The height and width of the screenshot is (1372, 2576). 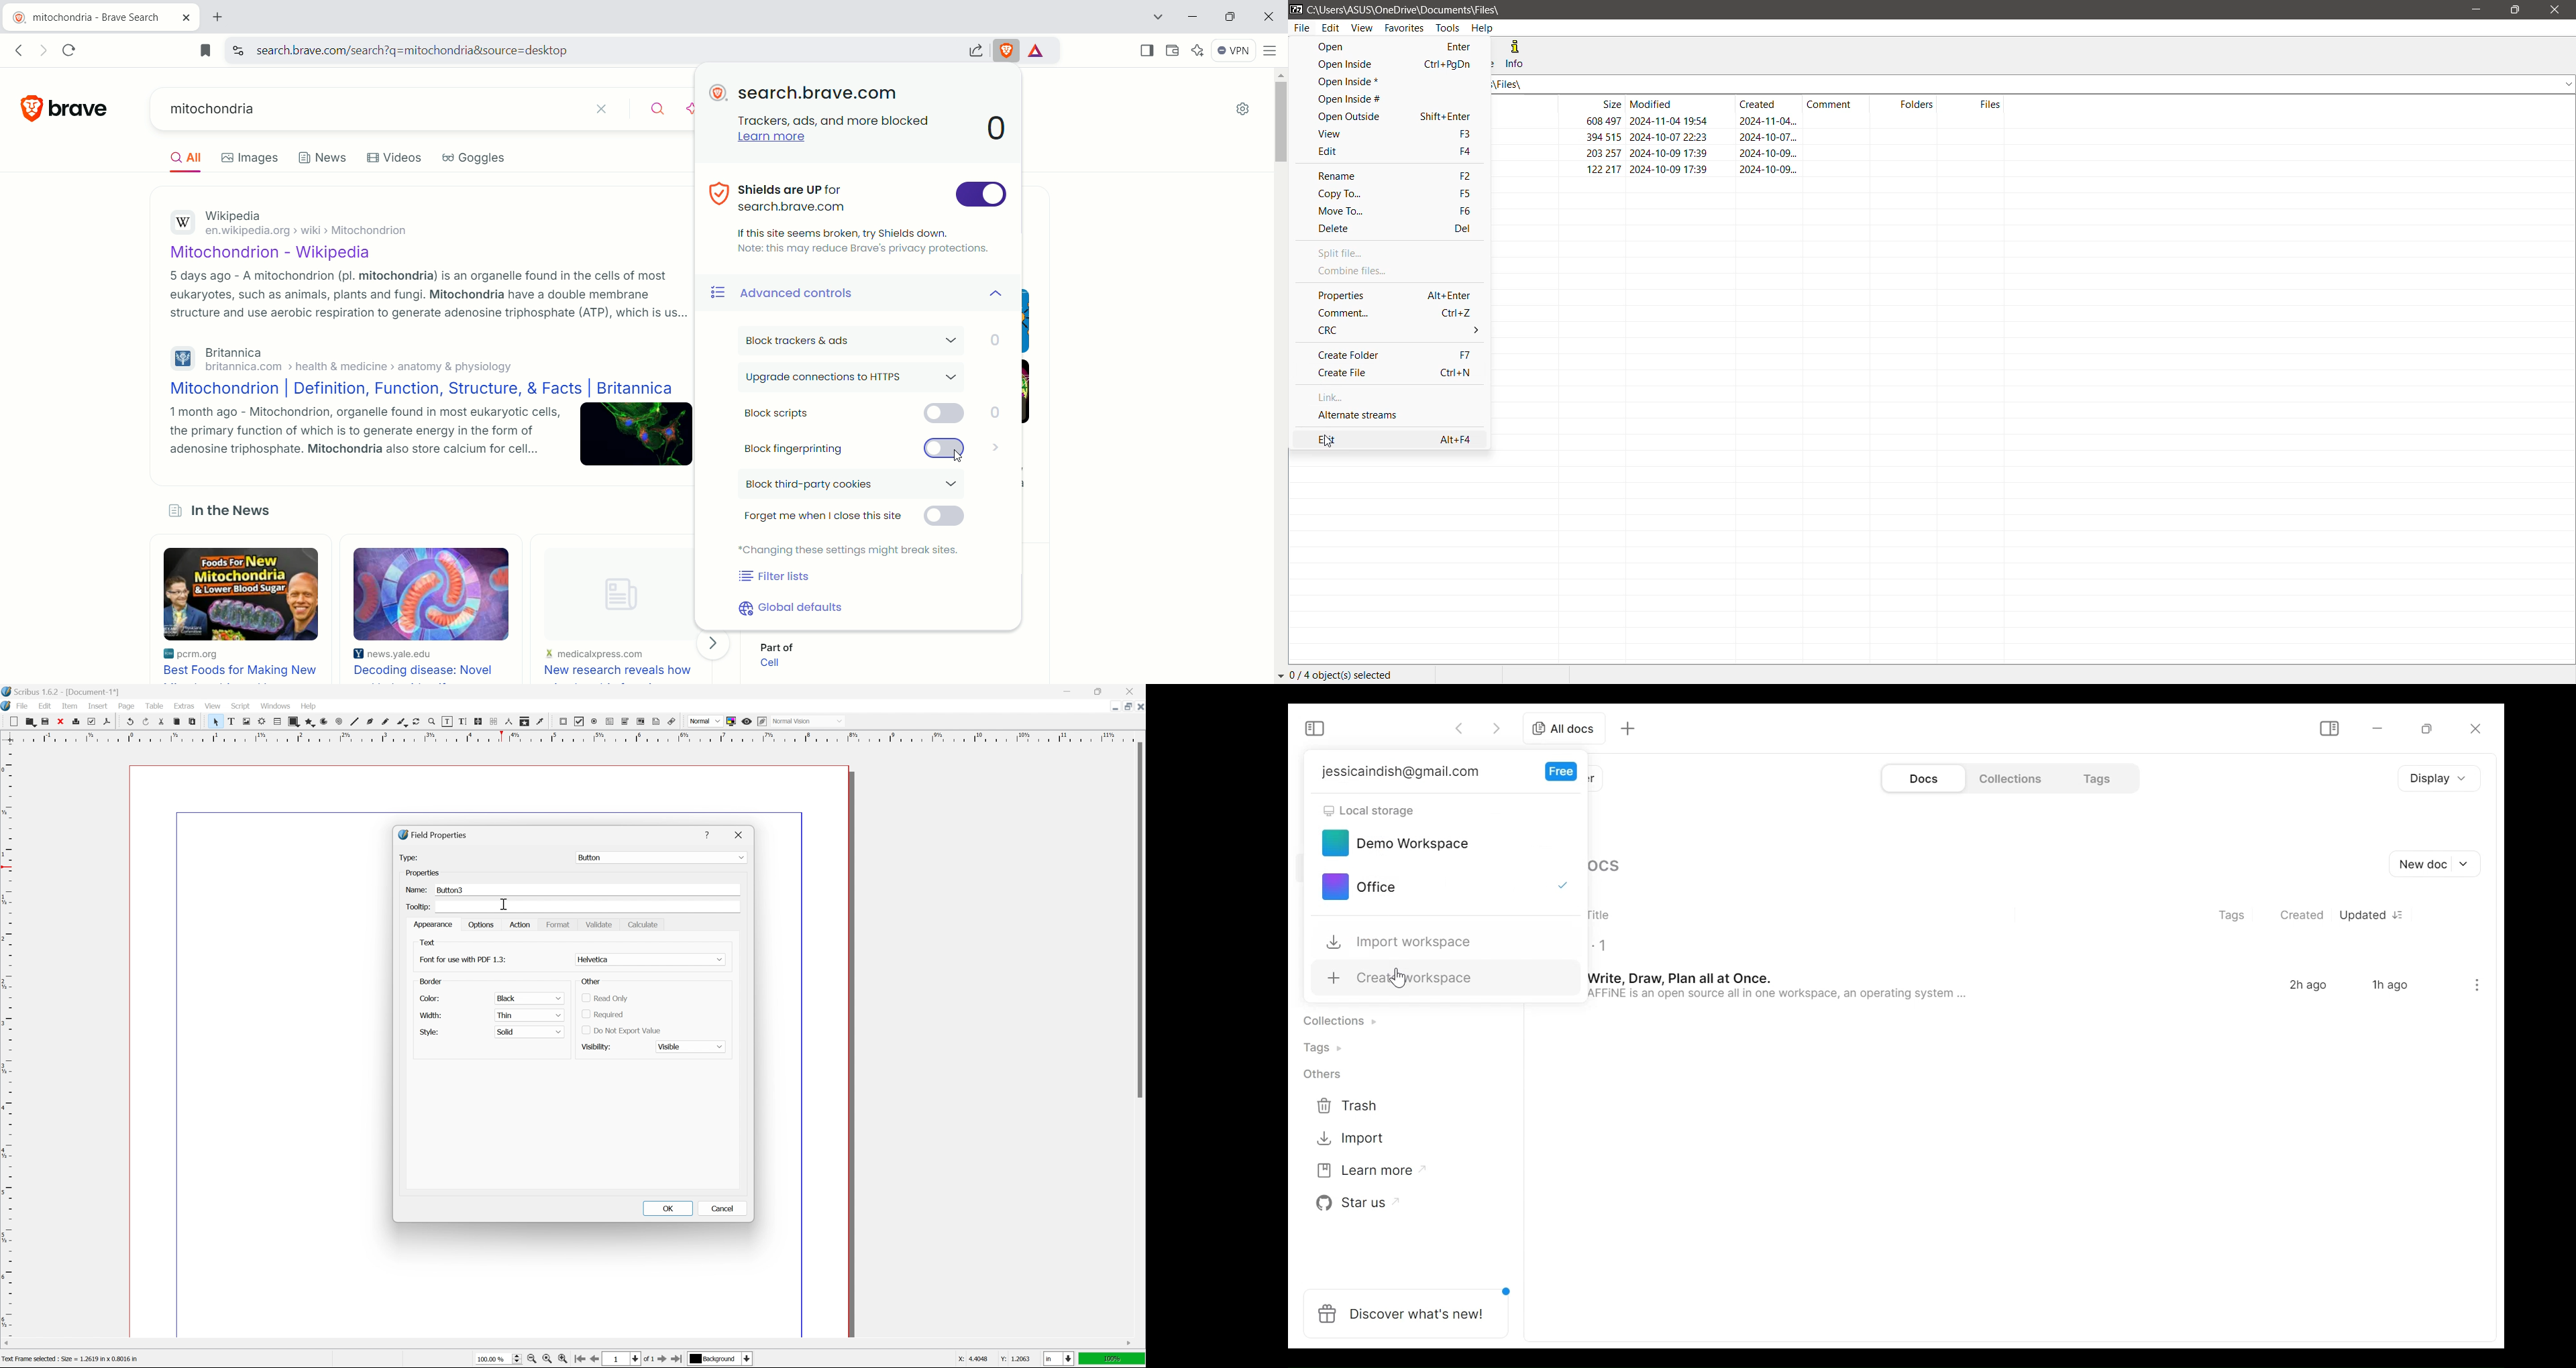 I want to click on Normal vision, so click(x=811, y=721).